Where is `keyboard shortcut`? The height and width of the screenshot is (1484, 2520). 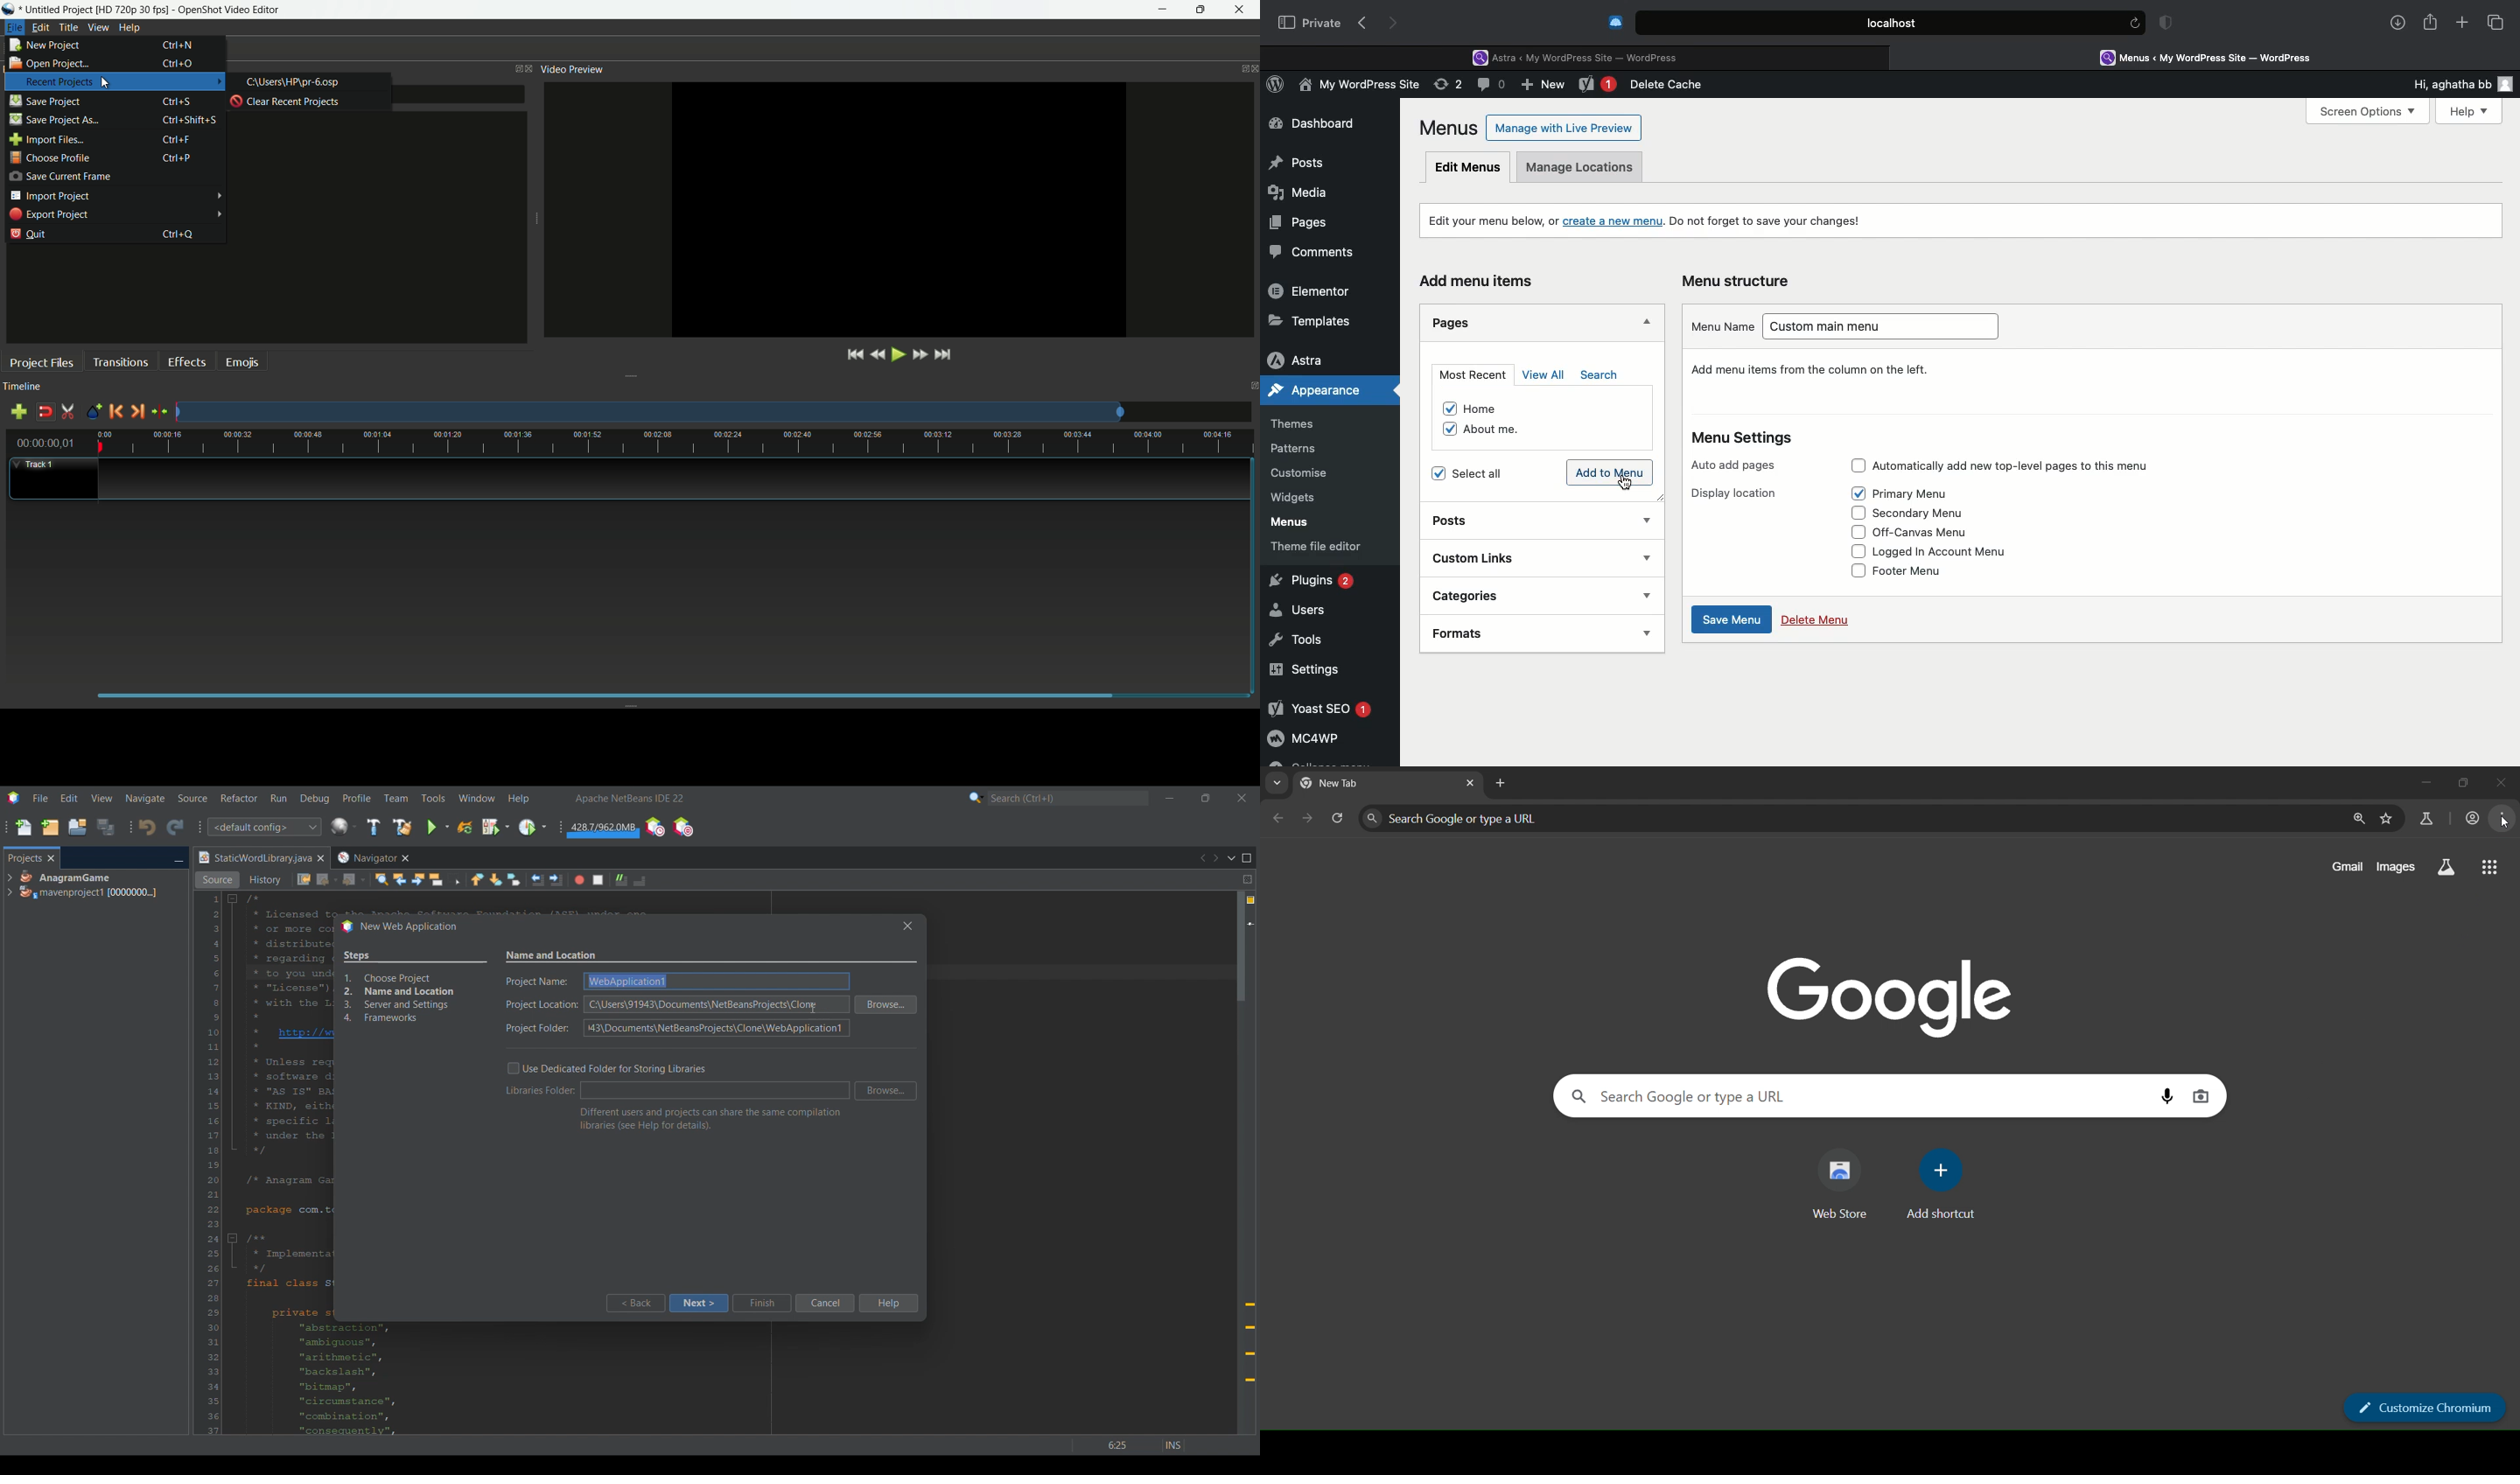 keyboard shortcut is located at coordinates (178, 140).